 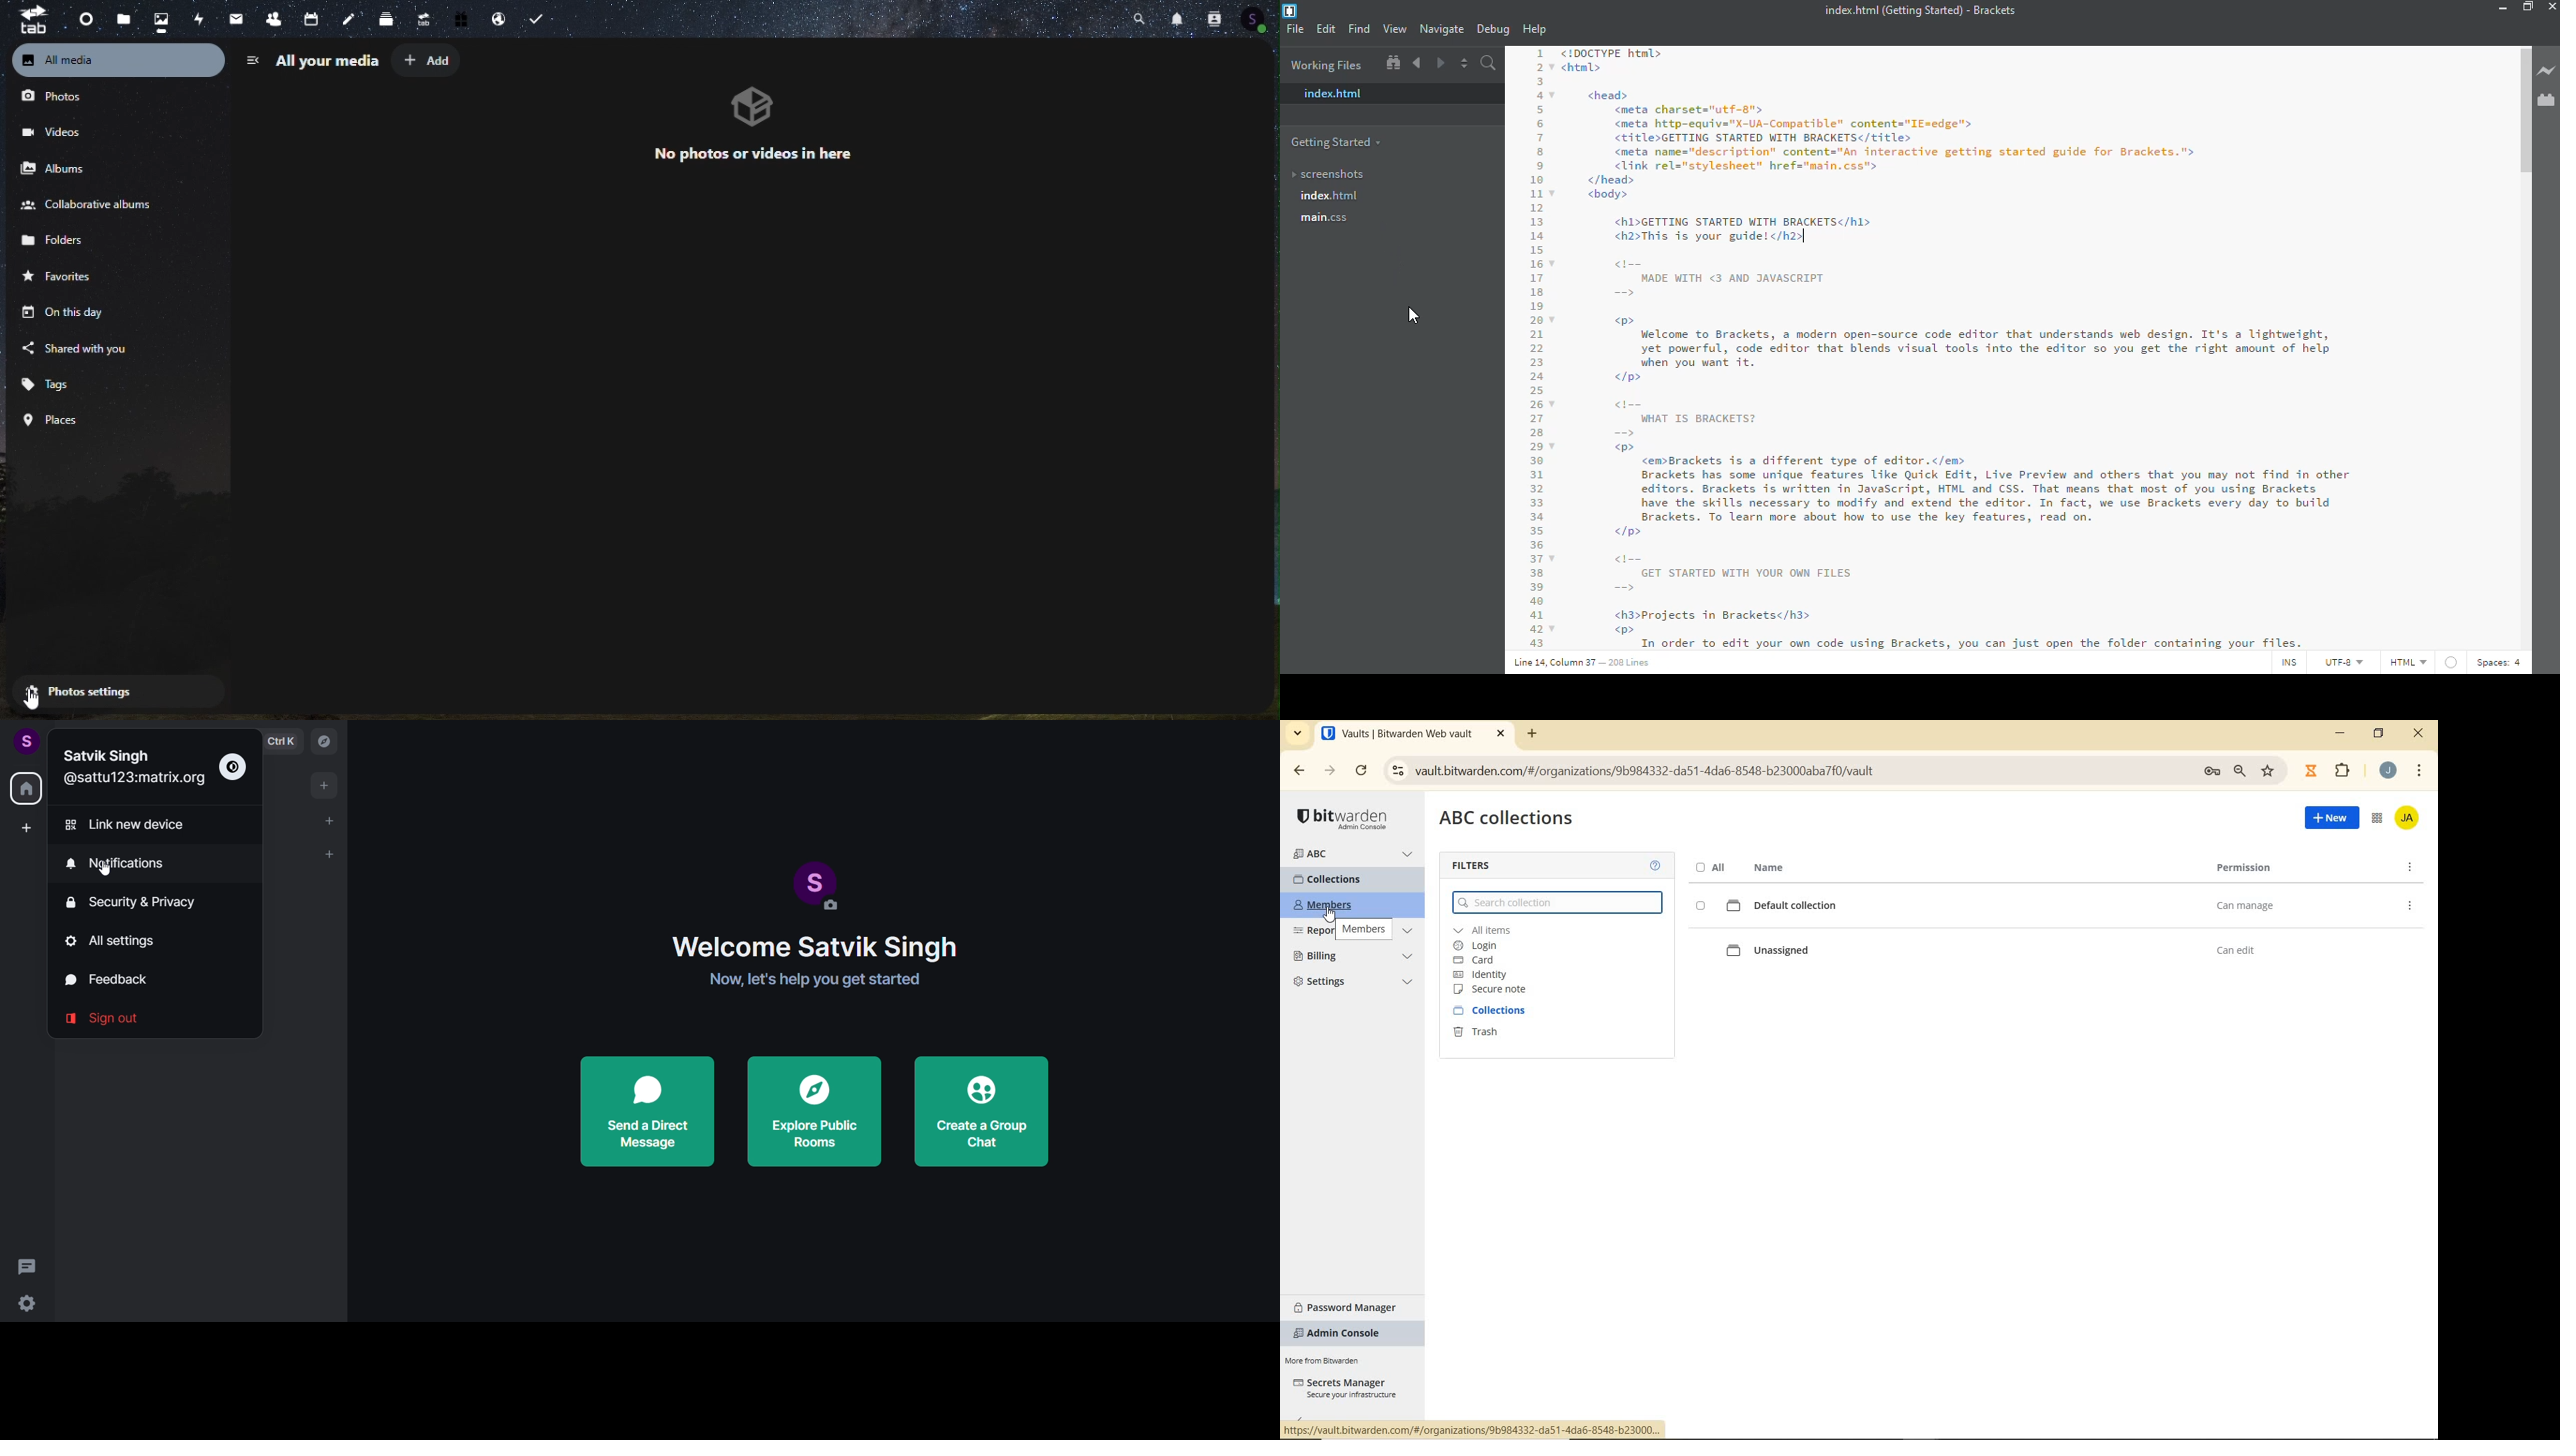 I want to click on LOGO, so click(x=1346, y=818).